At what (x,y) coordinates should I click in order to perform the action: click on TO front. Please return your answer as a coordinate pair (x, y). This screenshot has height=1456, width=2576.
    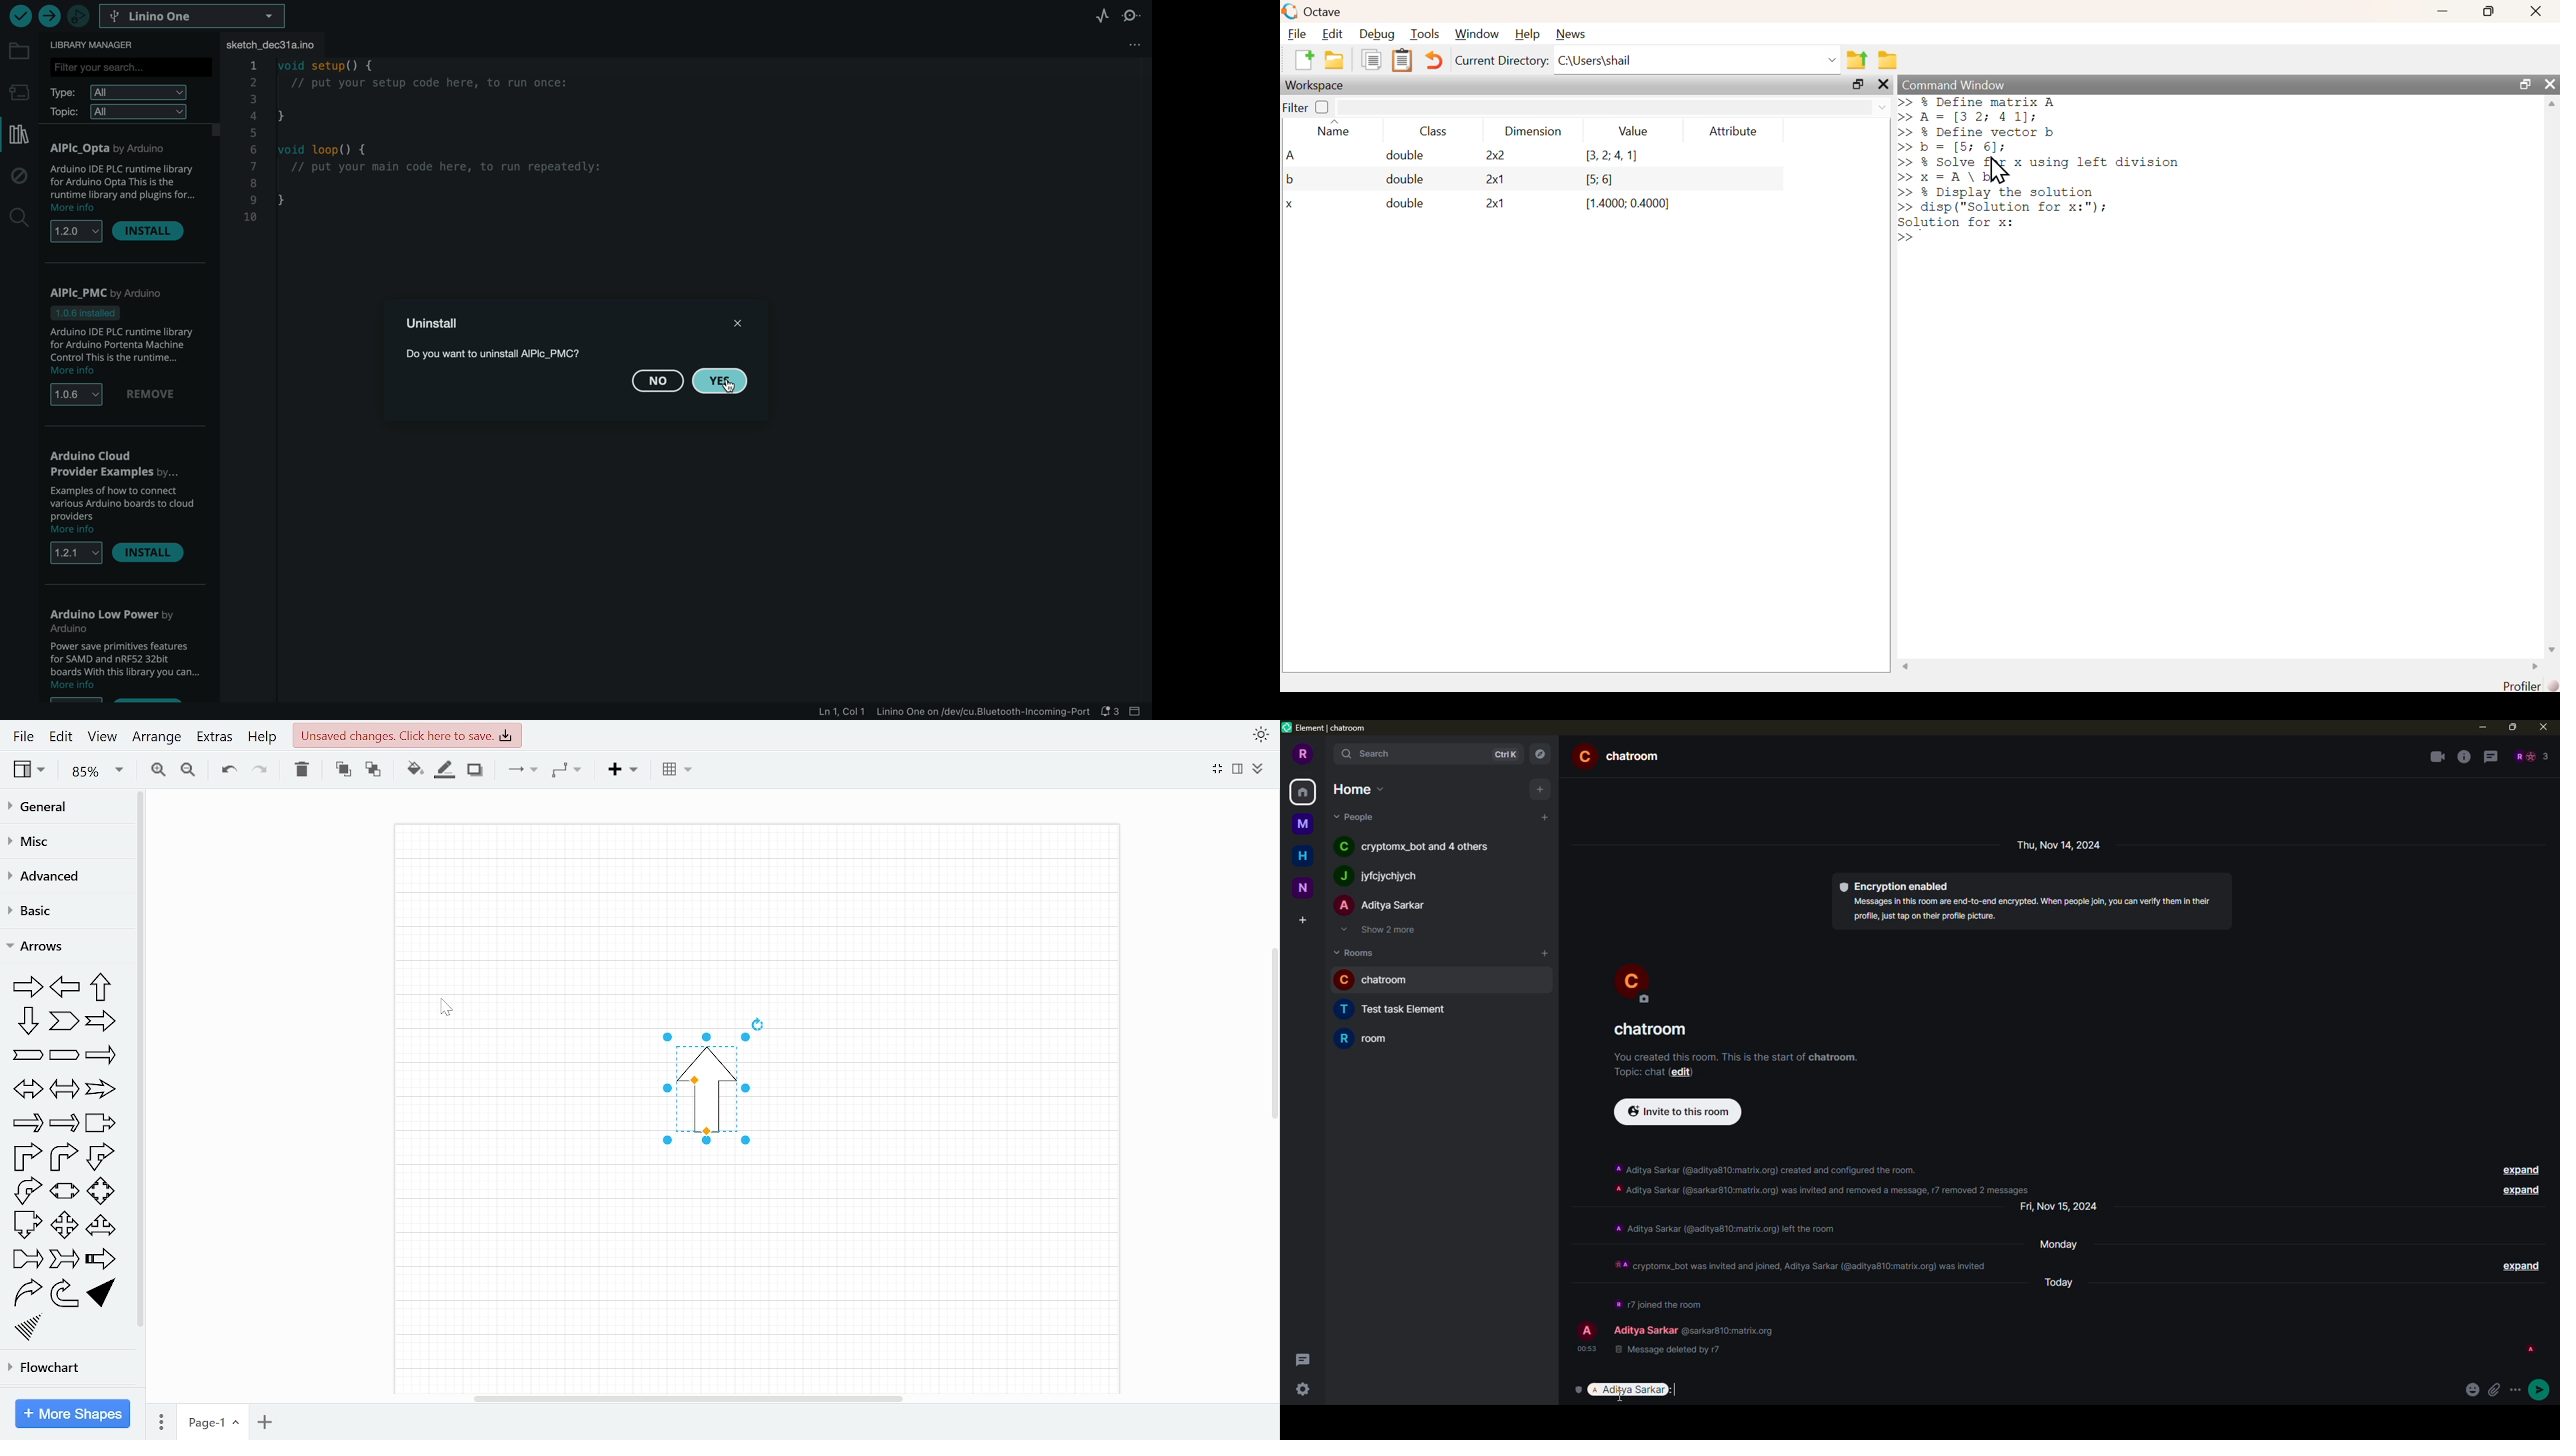
    Looking at the image, I should click on (342, 772).